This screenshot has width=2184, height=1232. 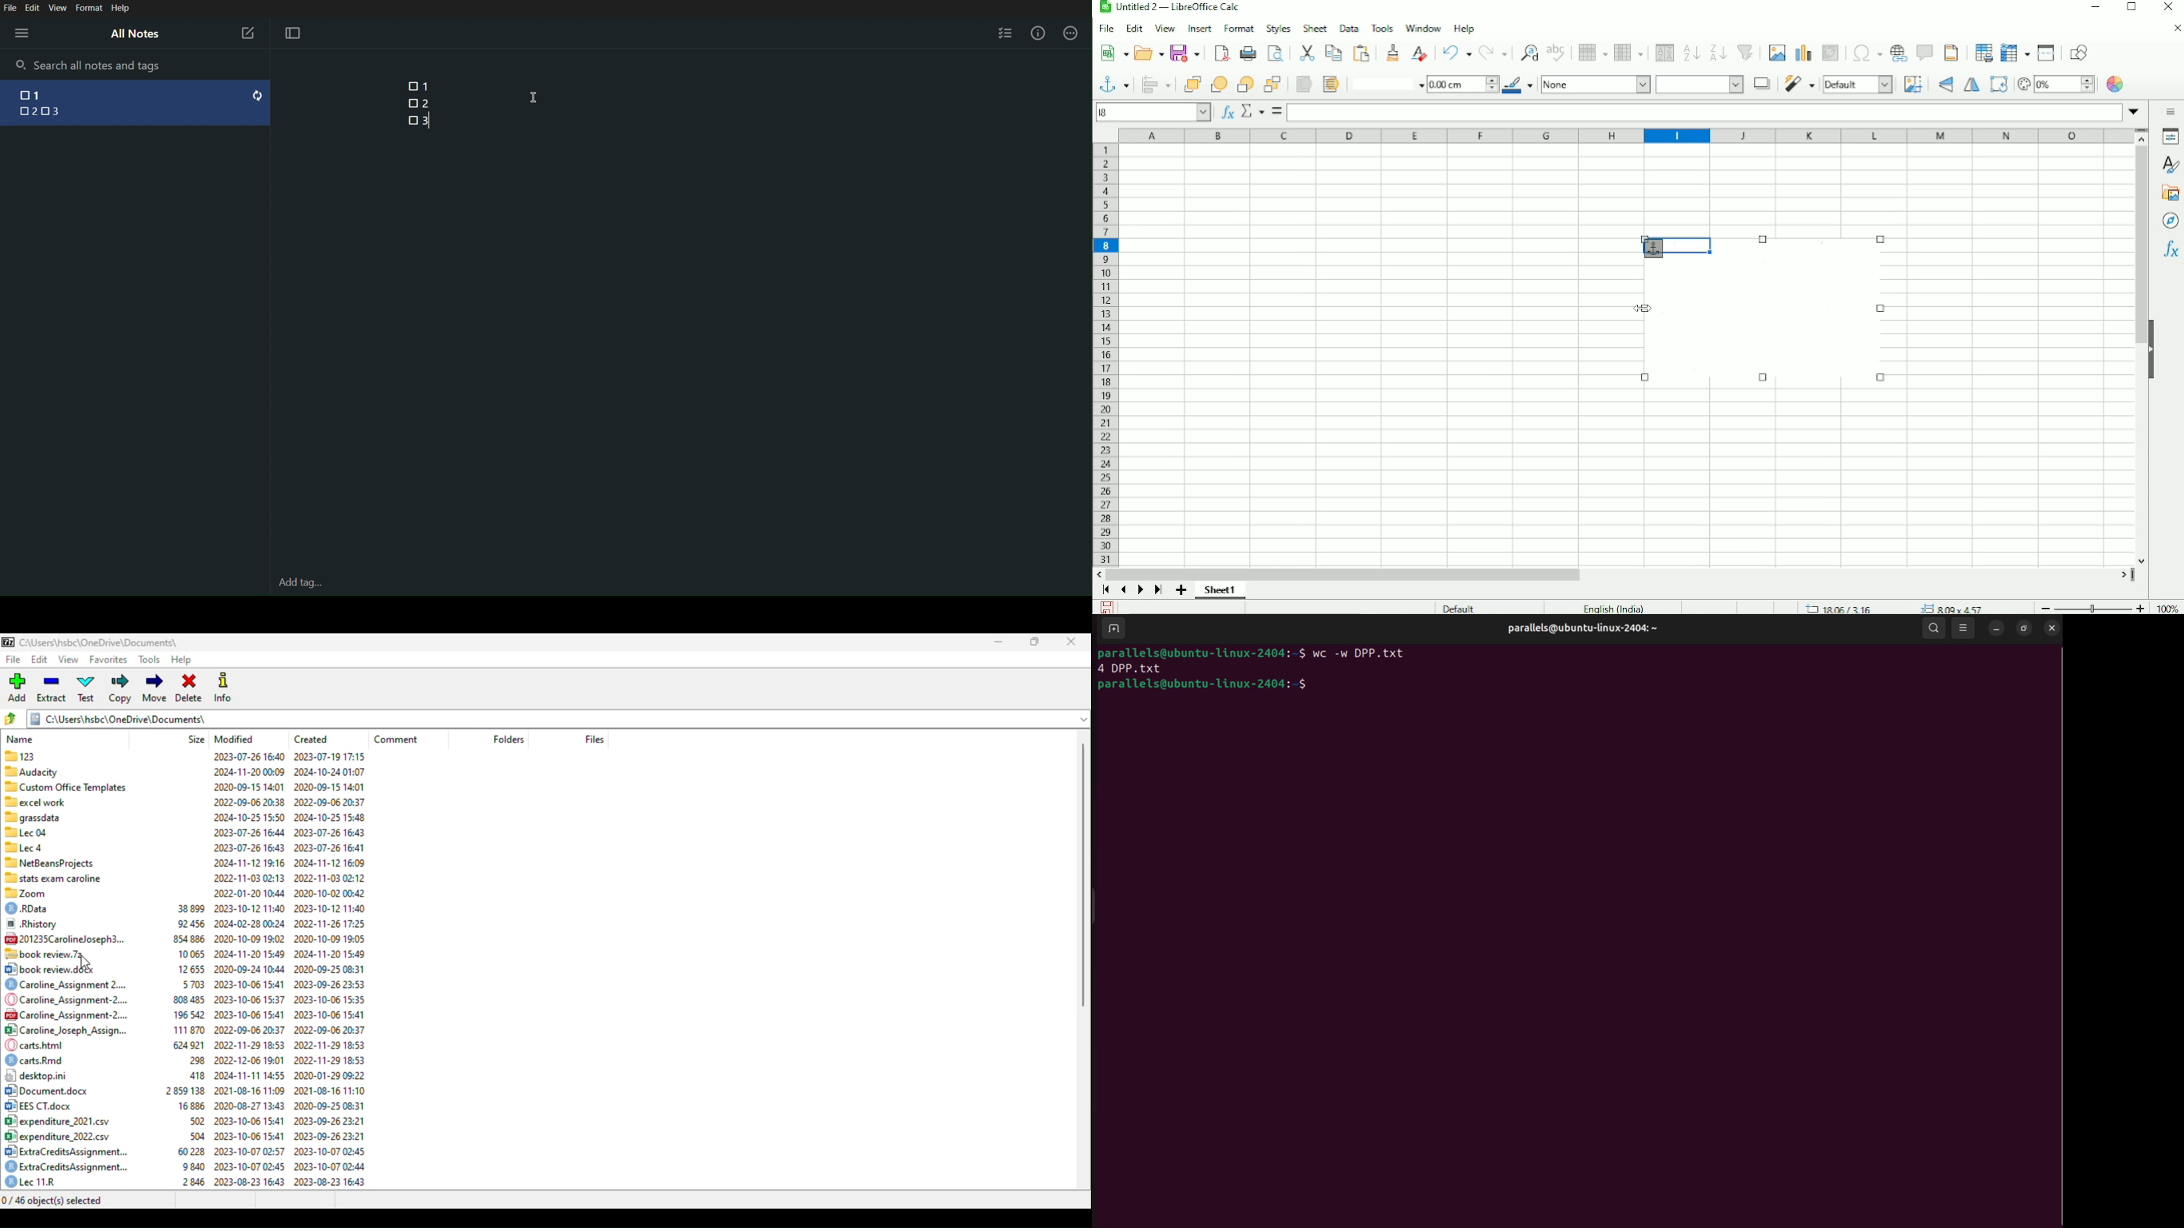 What do you see at coordinates (1802, 52) in the screenshot?
I see `Insert chart` at bounding box center [1802, 52].